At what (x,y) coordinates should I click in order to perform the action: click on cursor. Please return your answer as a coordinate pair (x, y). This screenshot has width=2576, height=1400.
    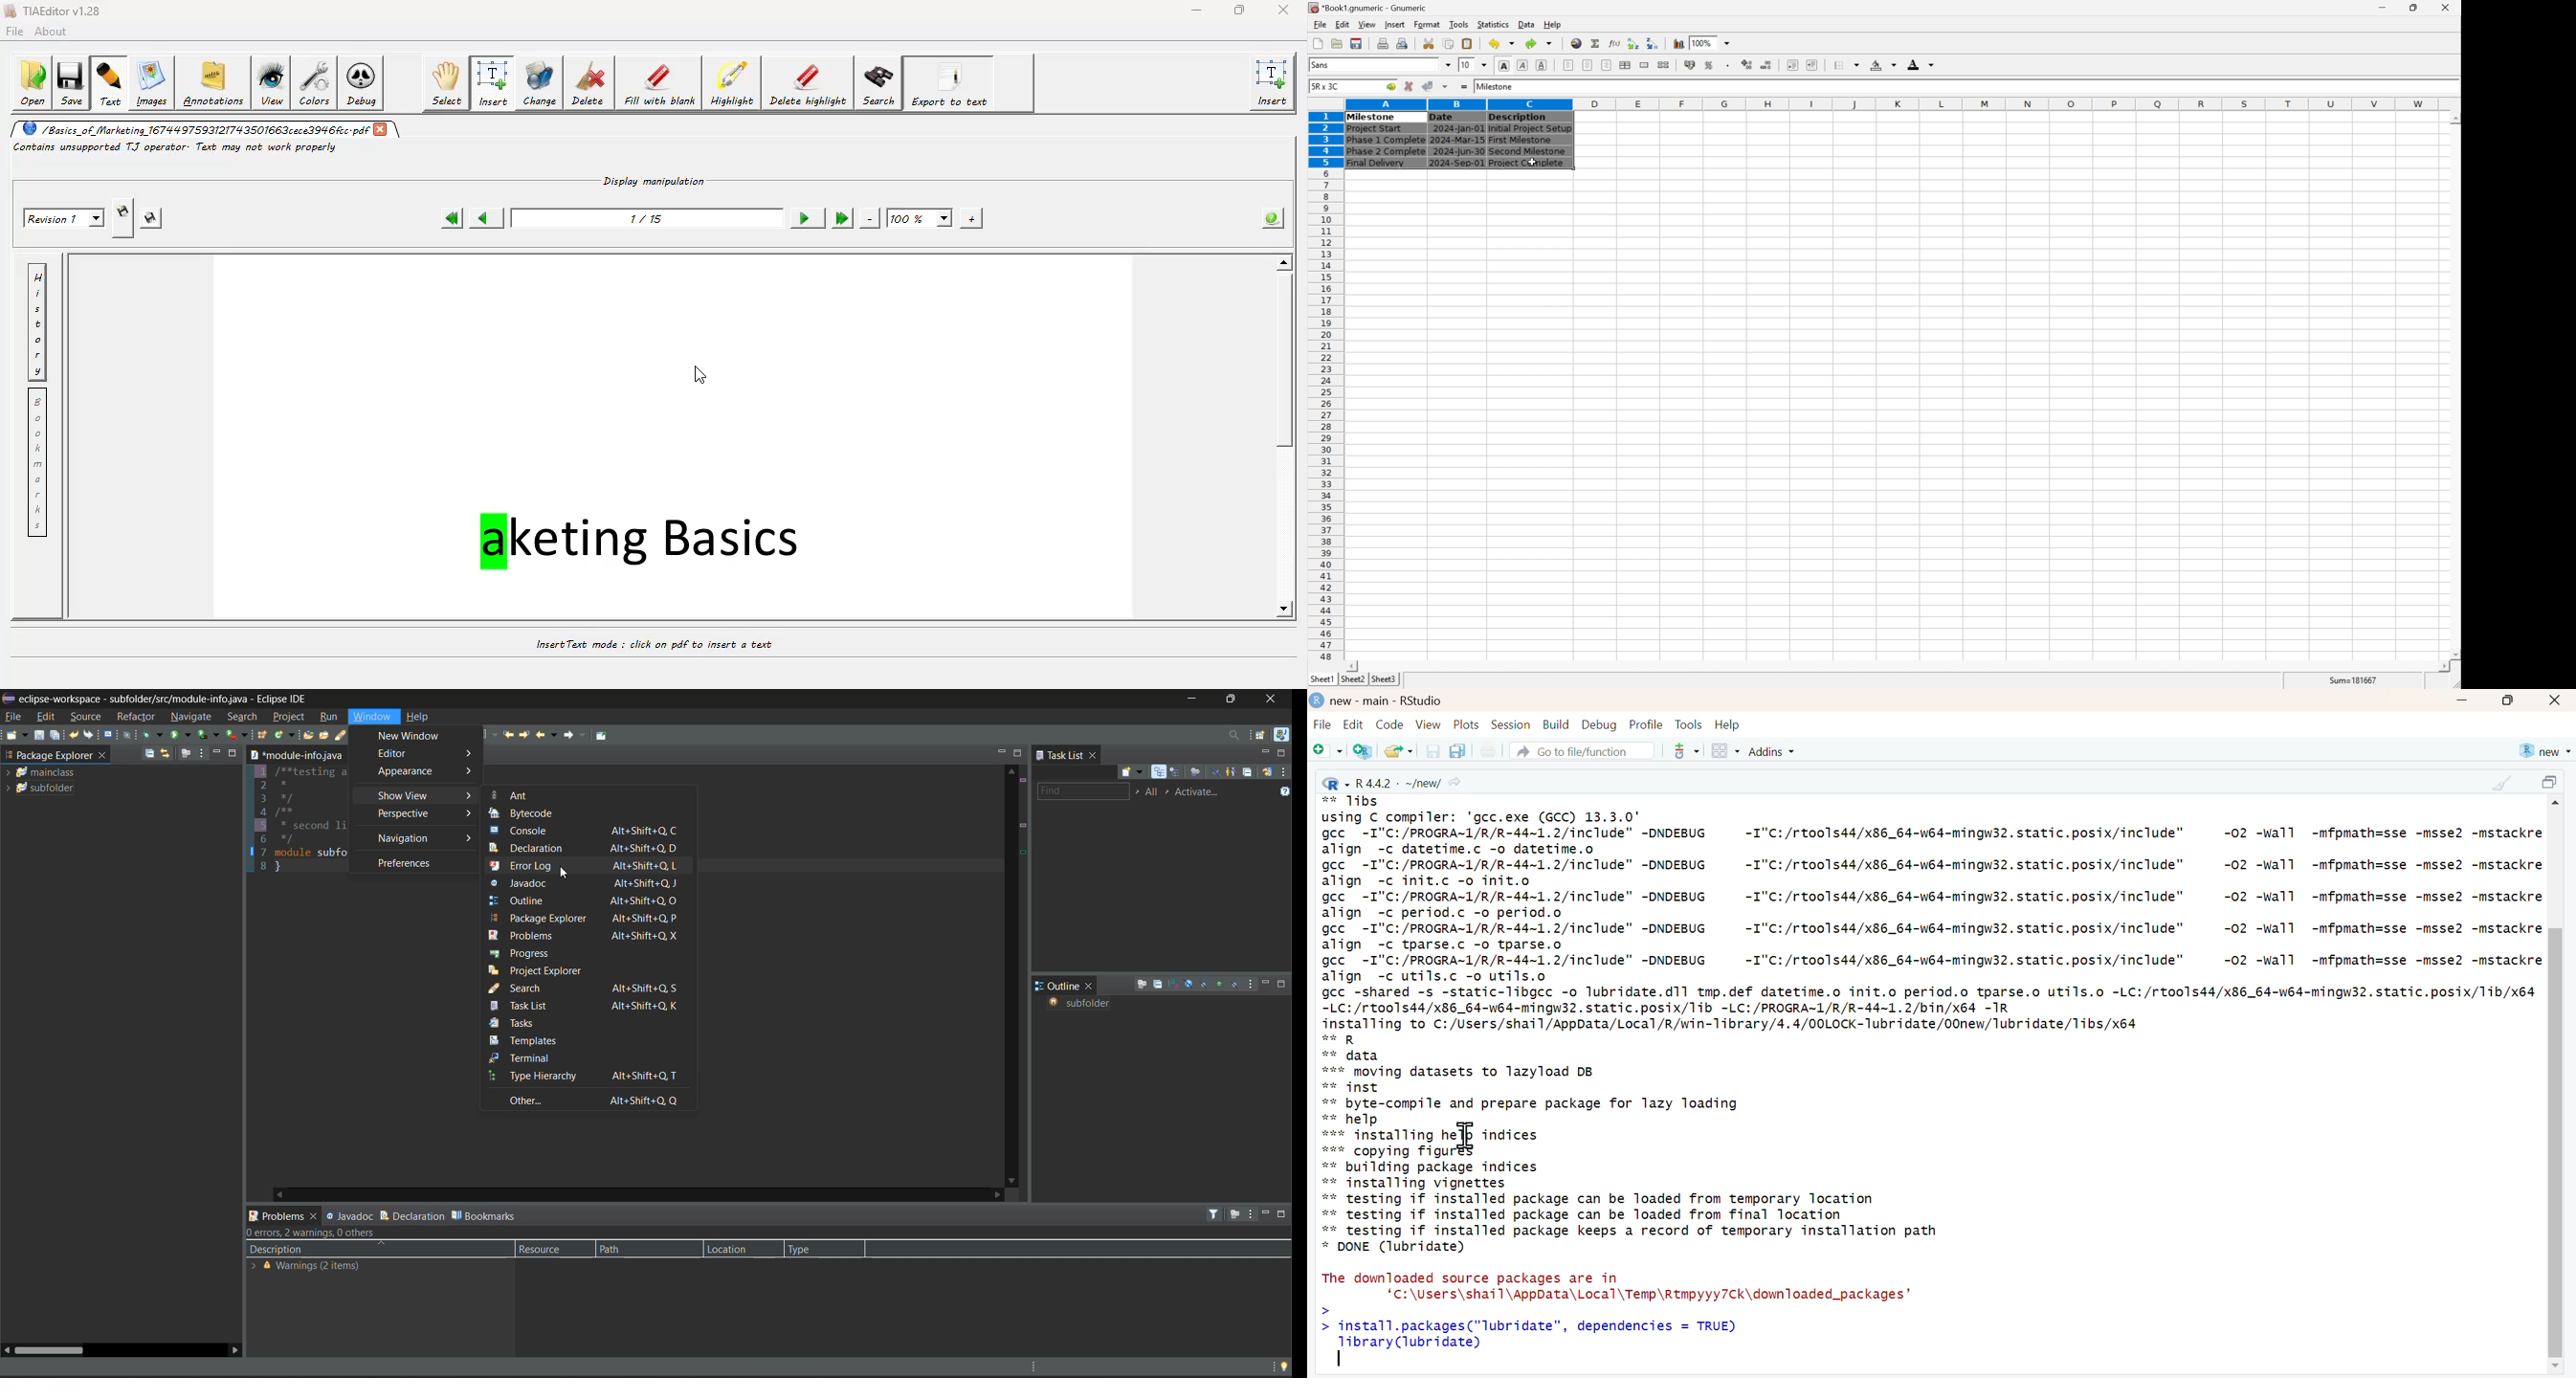
    Looking at the image, I should click on (1465, 1136).